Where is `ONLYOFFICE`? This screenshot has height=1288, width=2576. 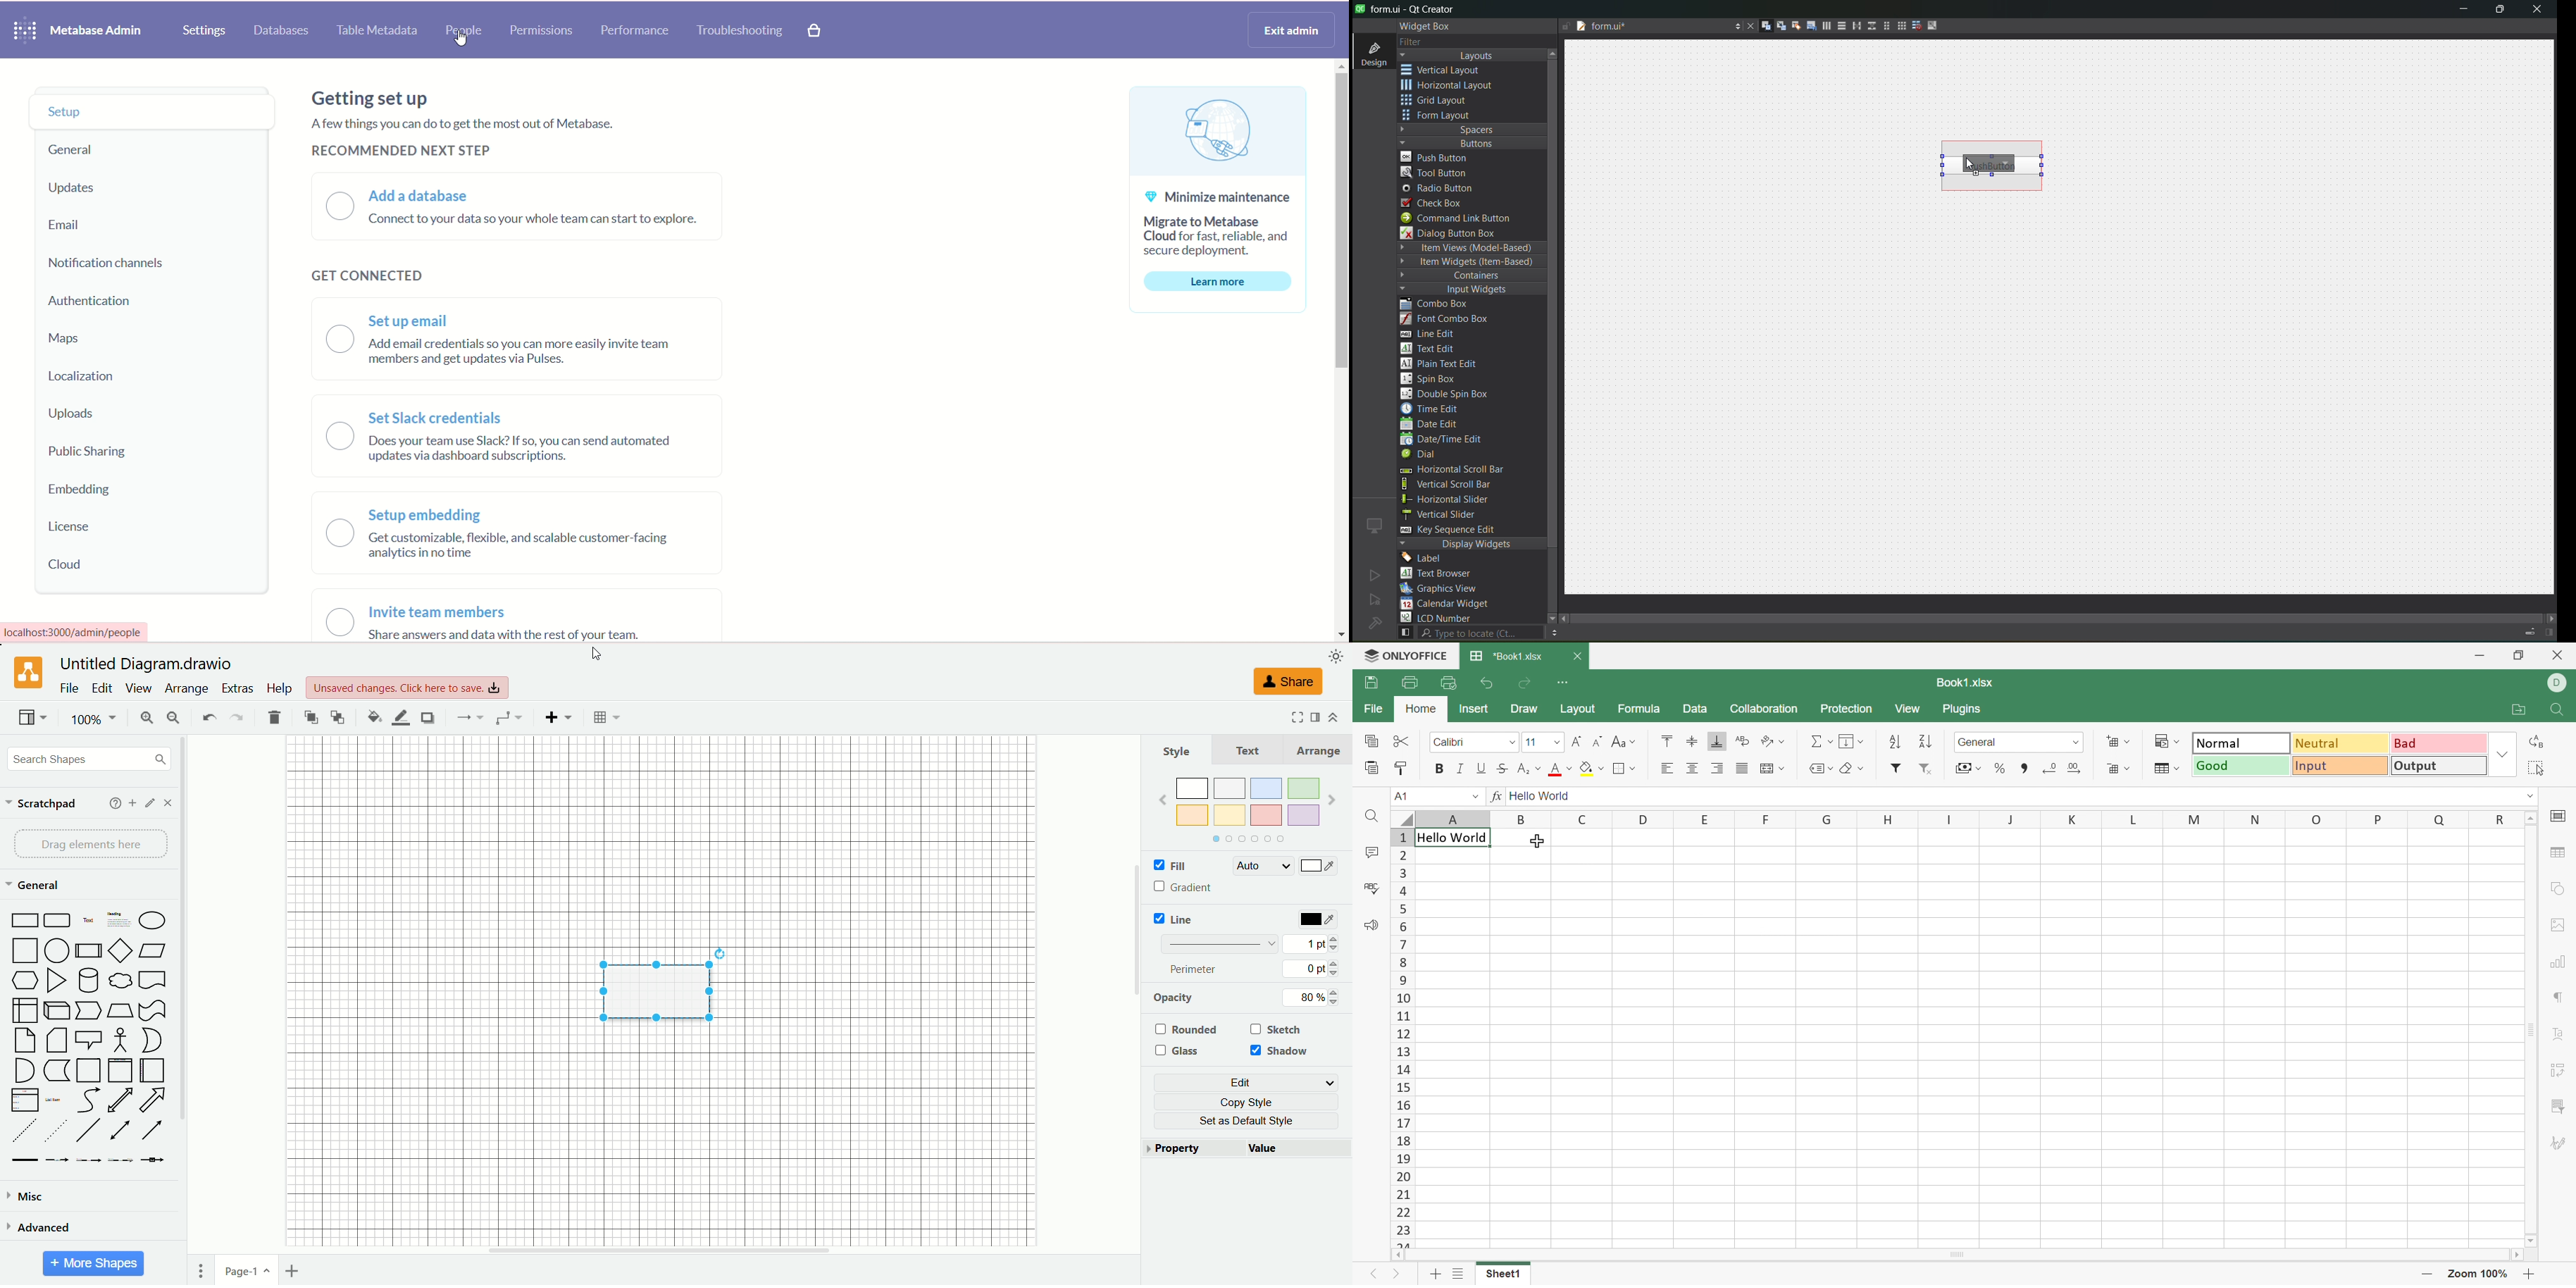
ONLYOFFICE is located at coordinates (1402, 655).